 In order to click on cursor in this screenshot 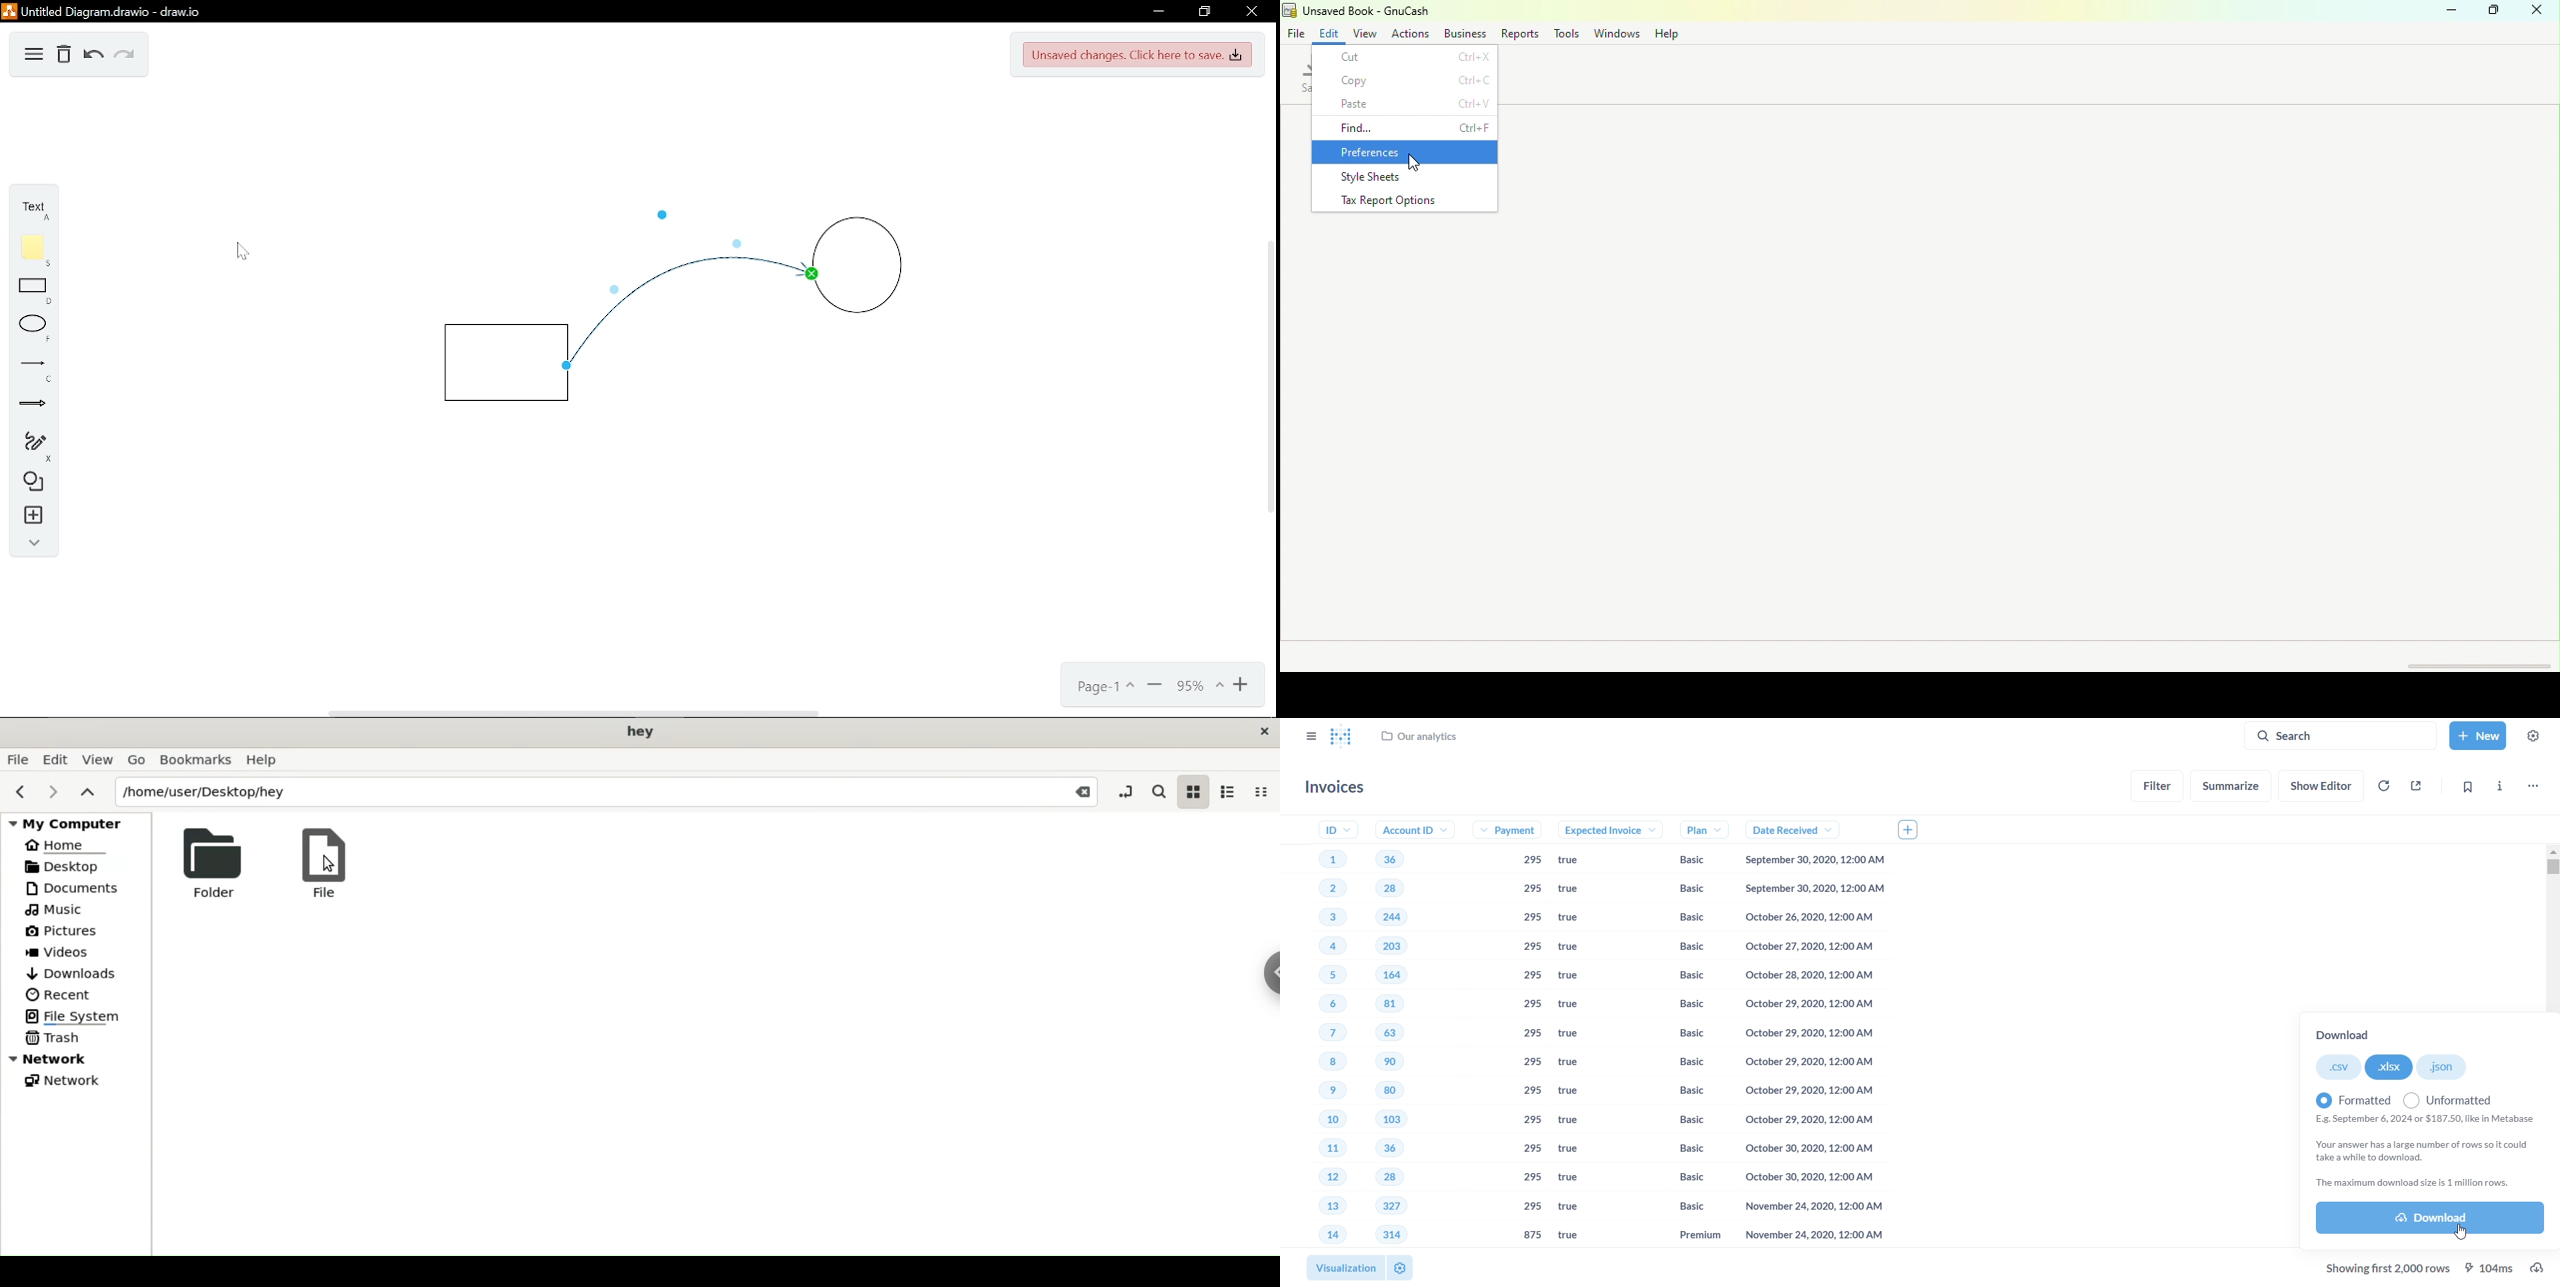, I will do `click(2467, 1234)`.